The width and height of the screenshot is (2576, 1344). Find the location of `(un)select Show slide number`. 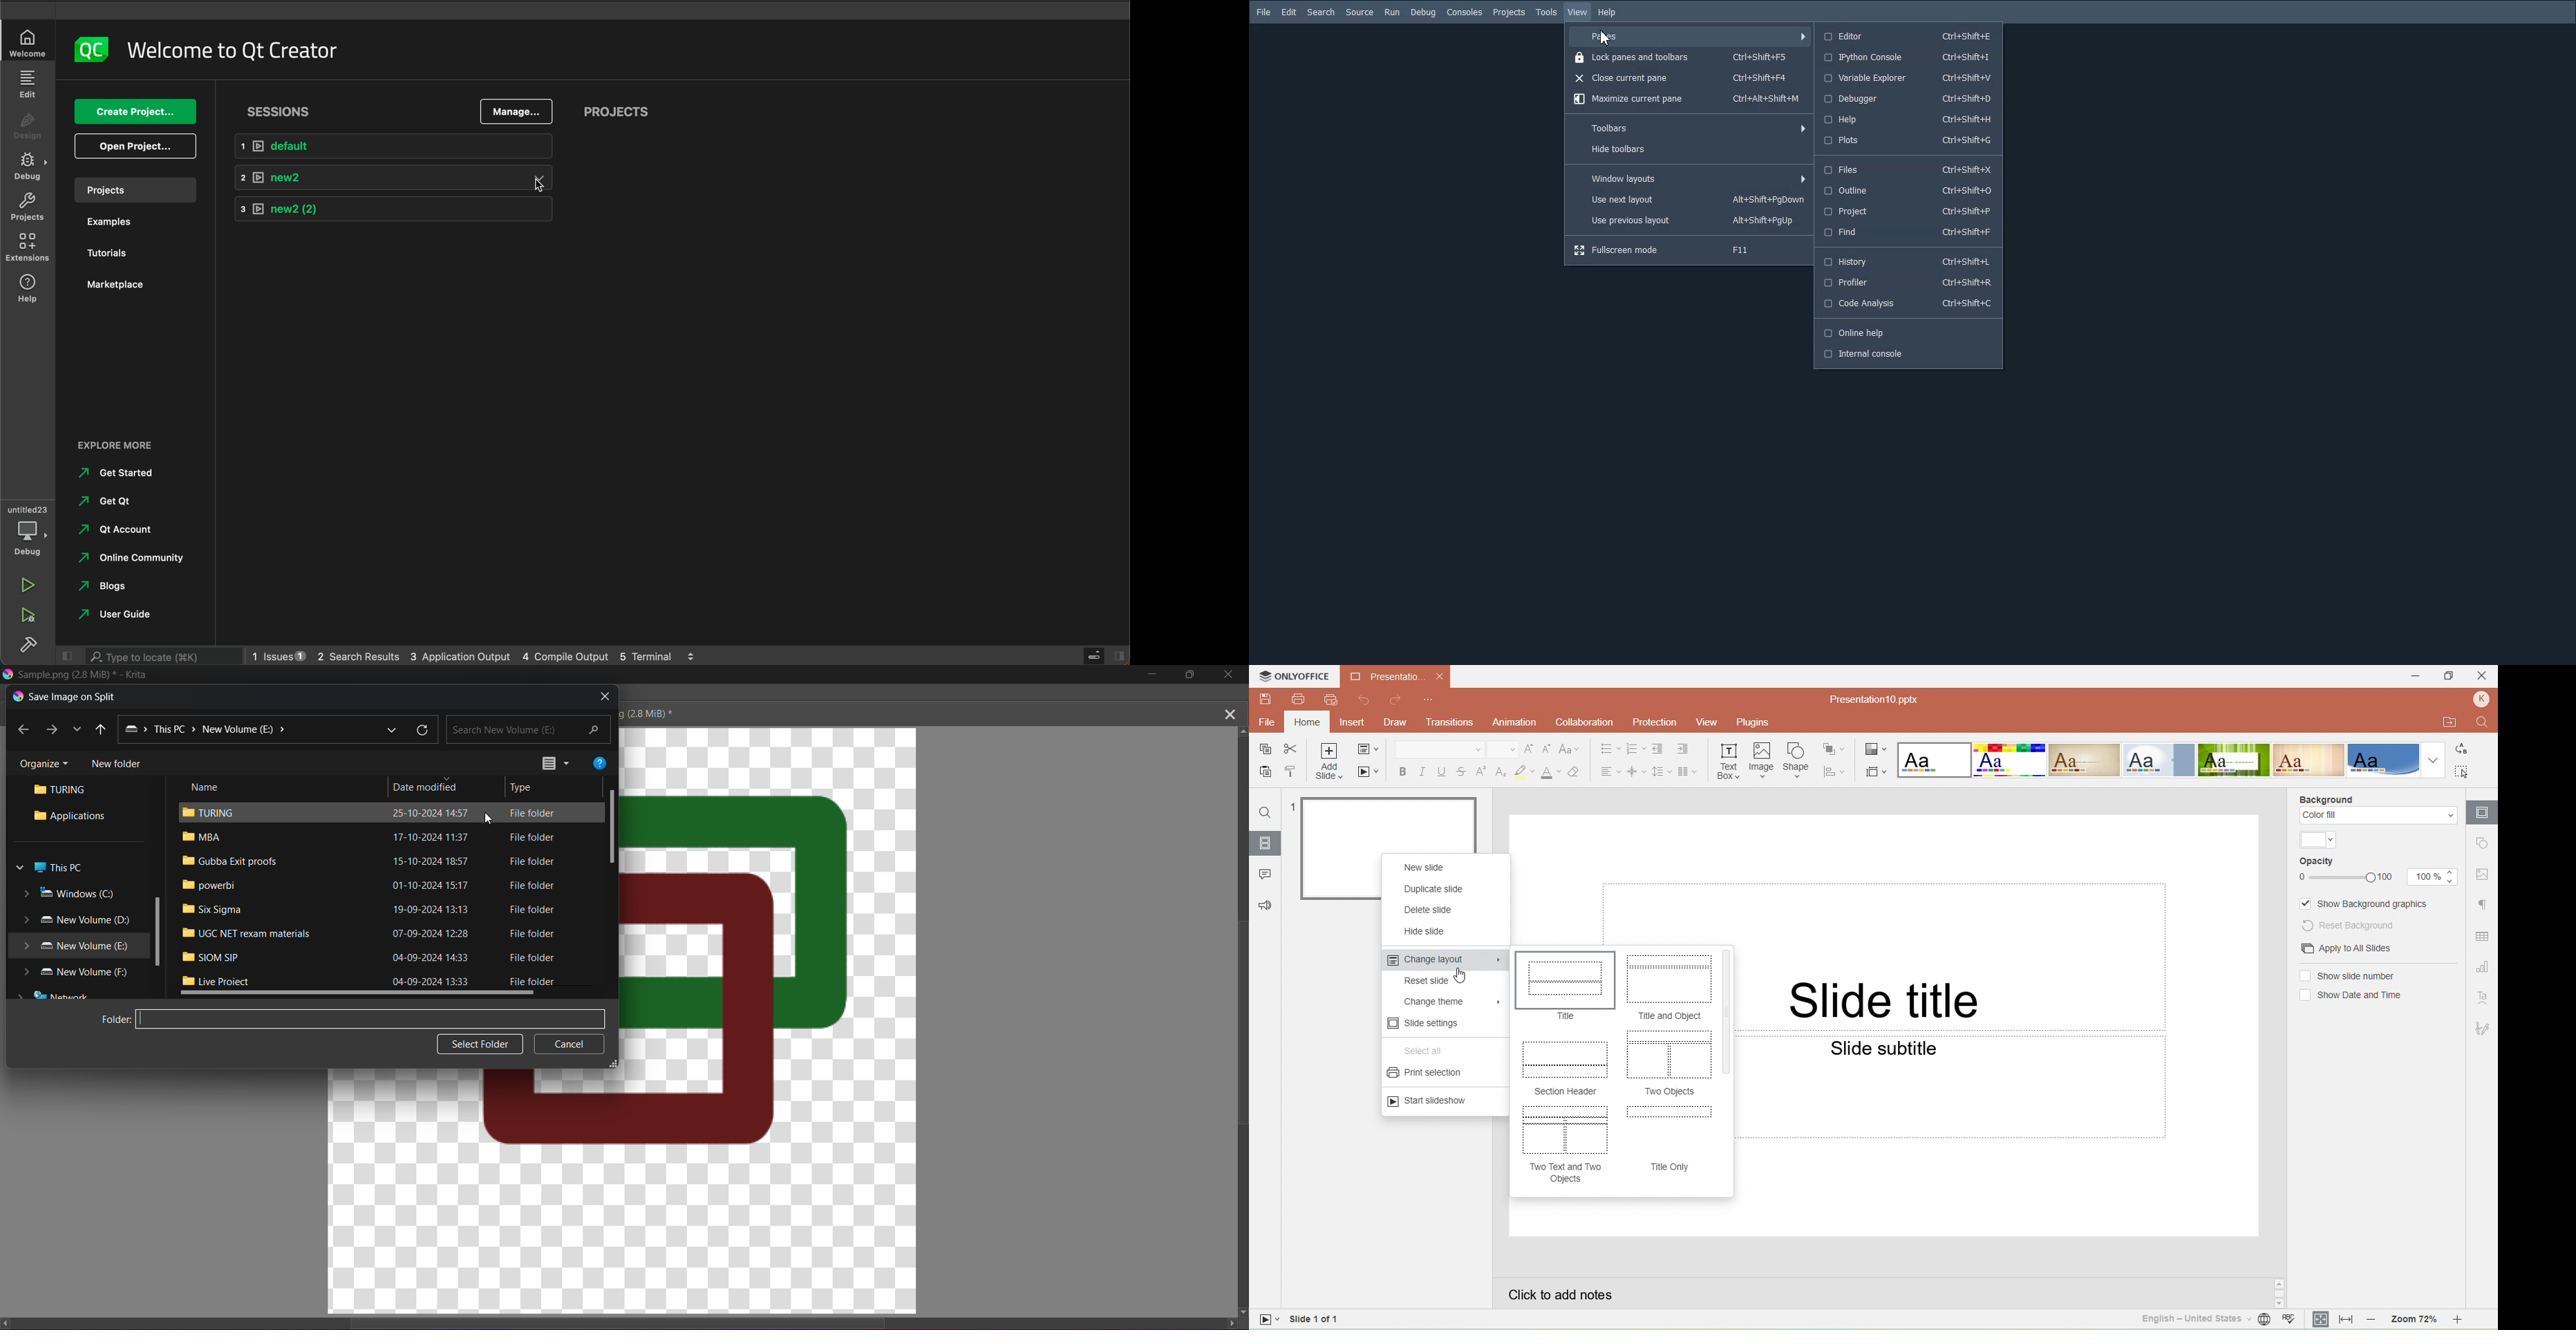

(un)select Show slide number is located at coordinates (2347, 976).